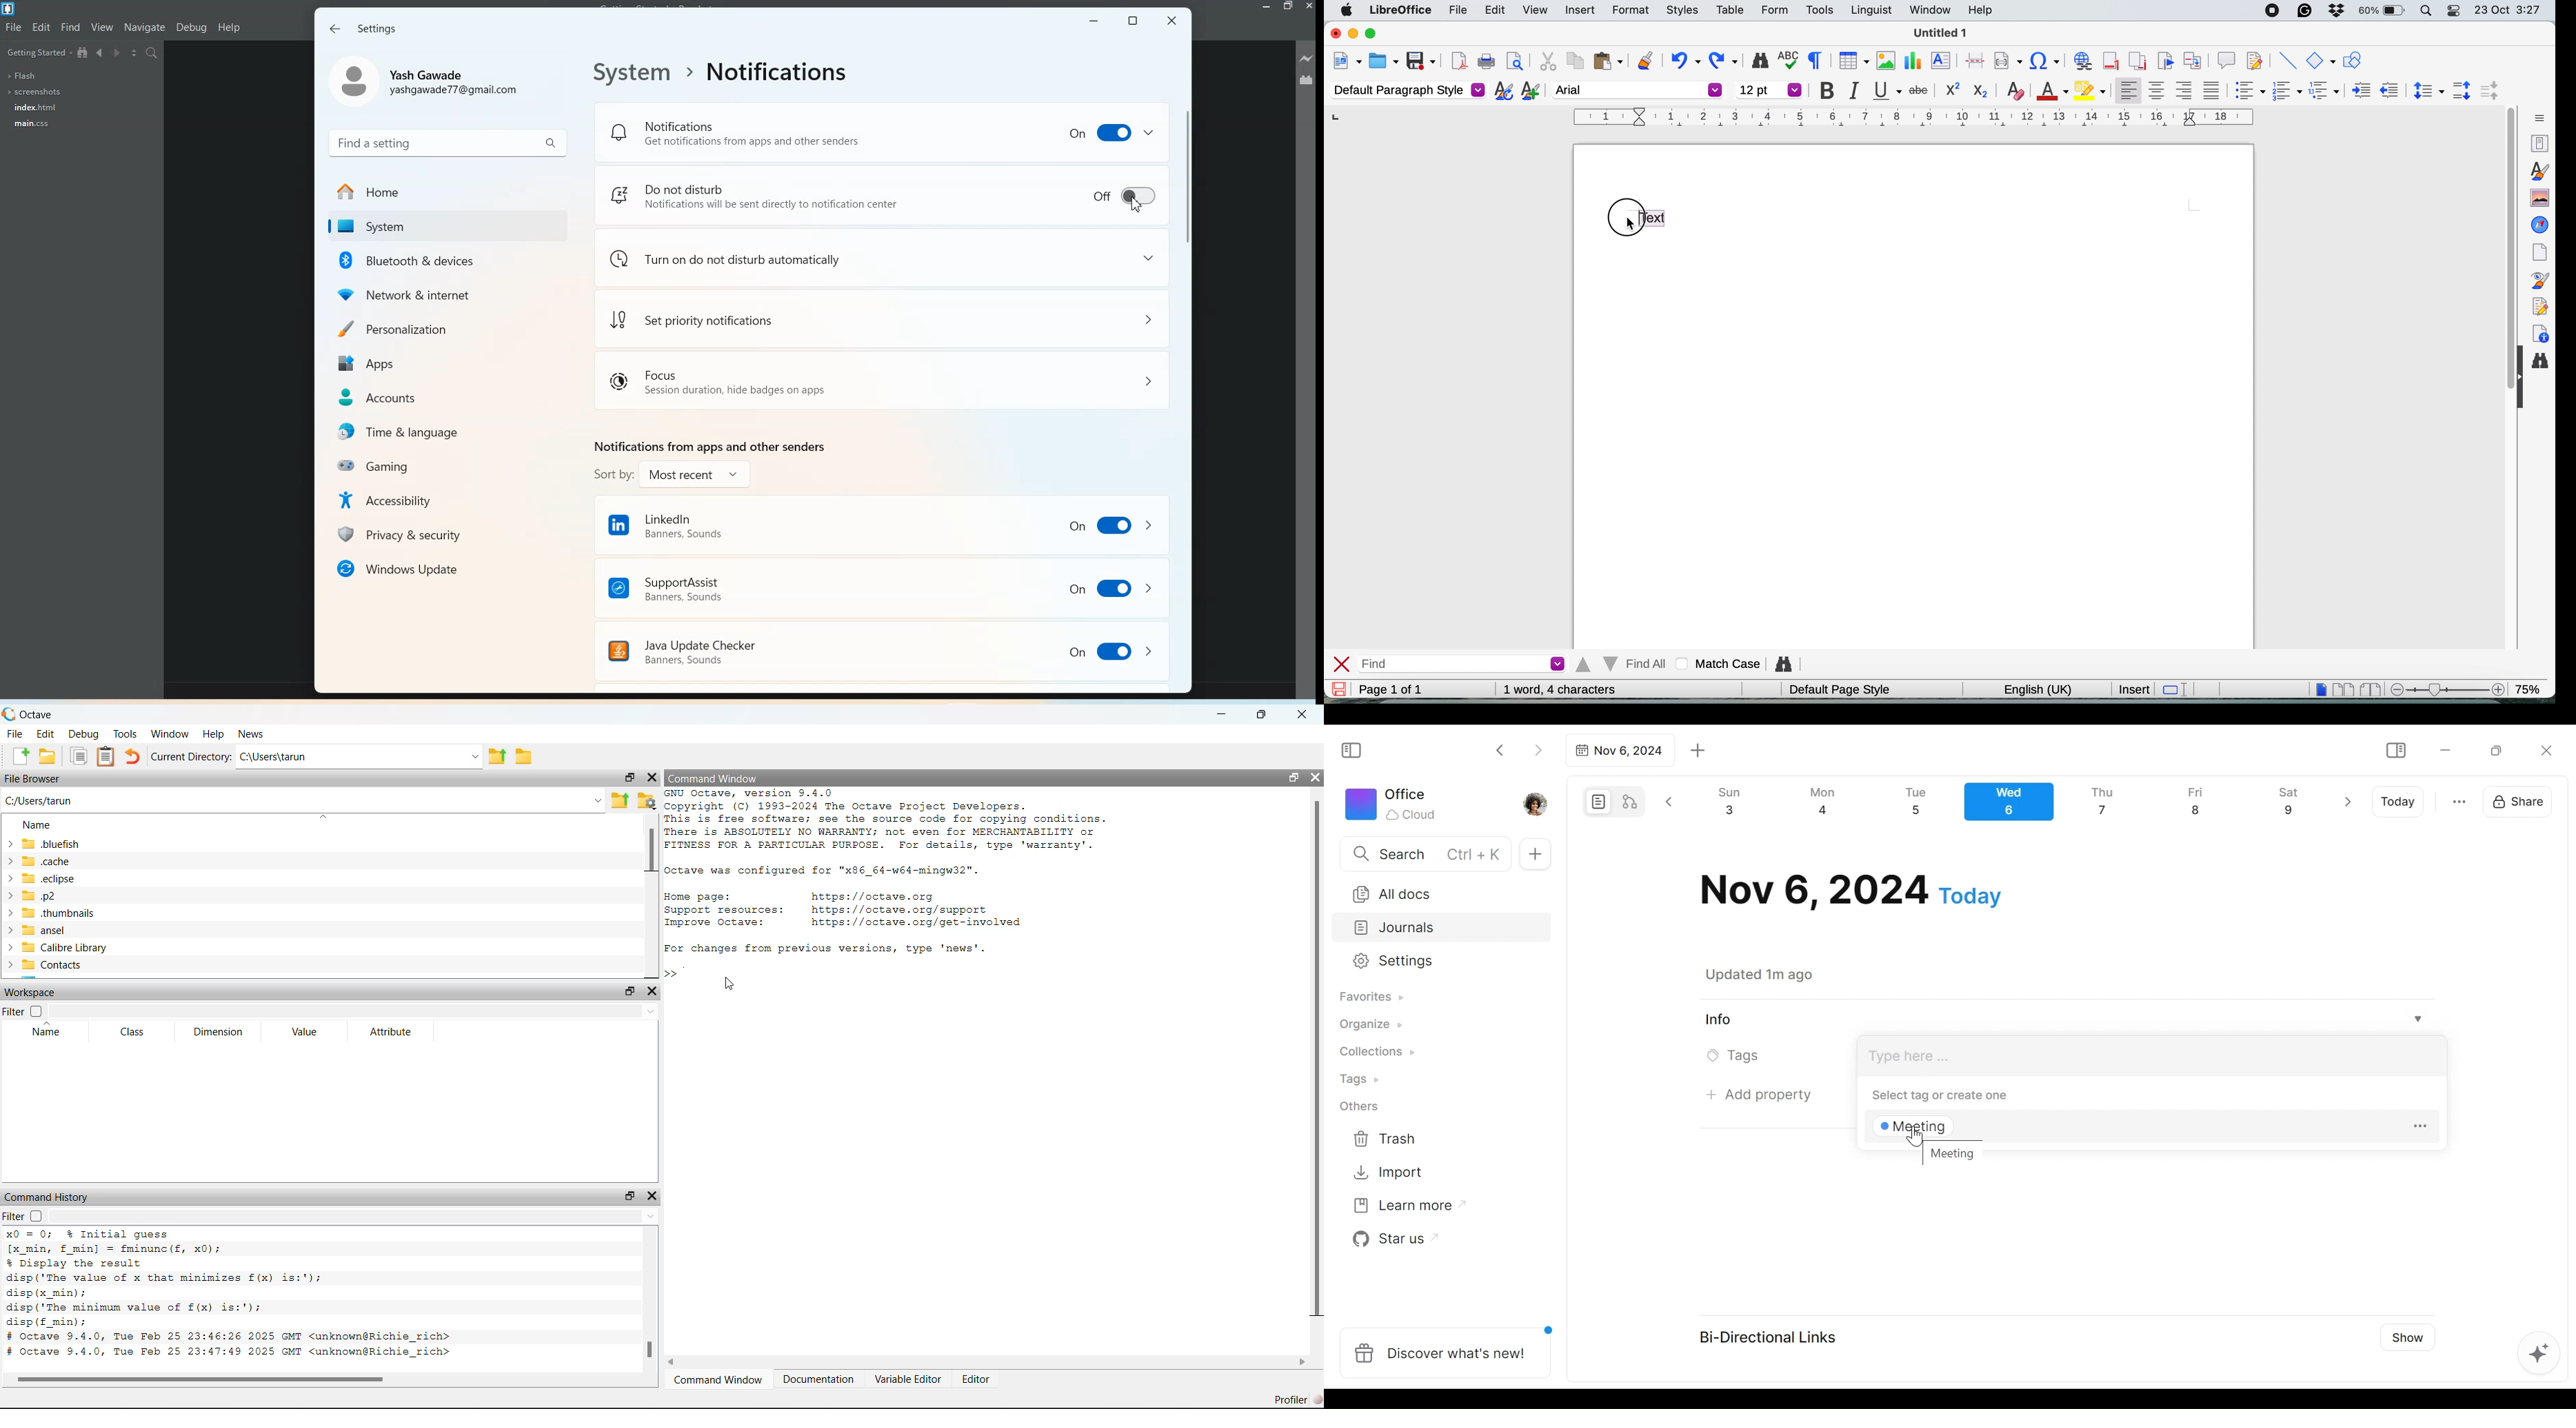 The image size is (2576, 1428). What do you see at coordinates (1186, 358) in the screenshot?
I see `Vertical Scroll bar` at bounding box center [1186, 358].